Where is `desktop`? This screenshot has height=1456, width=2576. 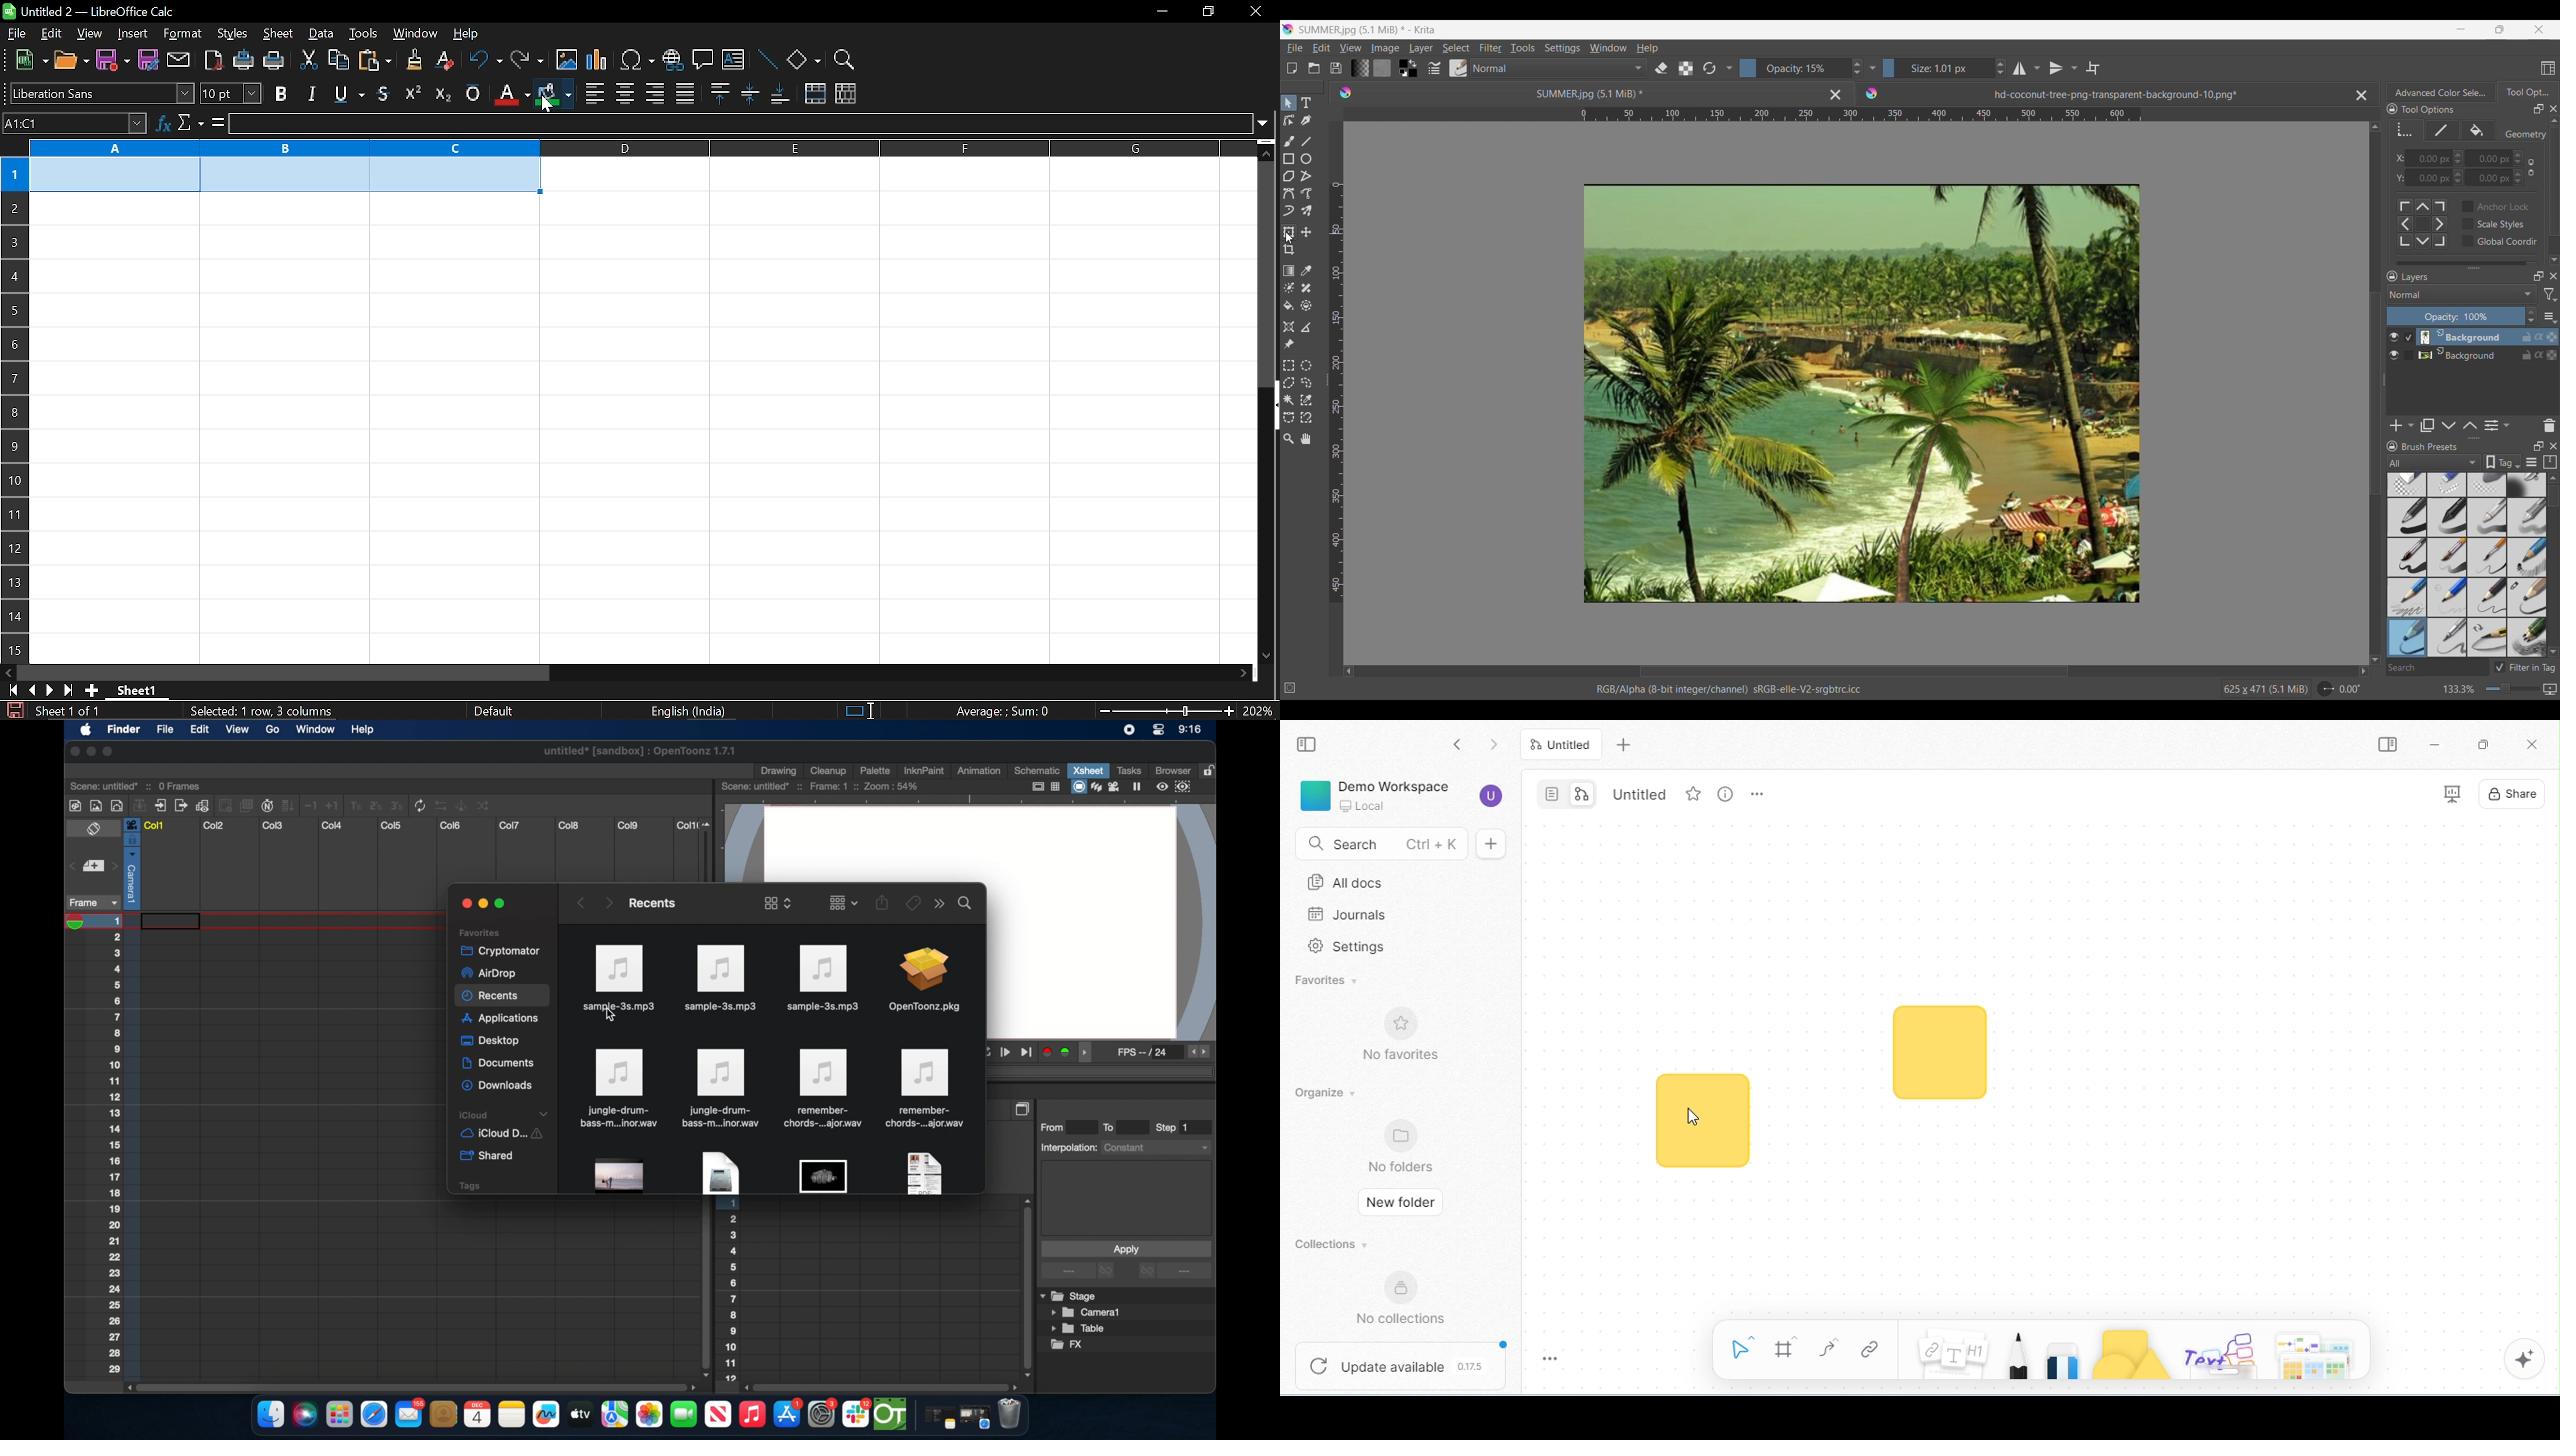
desktop is located at coordinates (492, 1041).